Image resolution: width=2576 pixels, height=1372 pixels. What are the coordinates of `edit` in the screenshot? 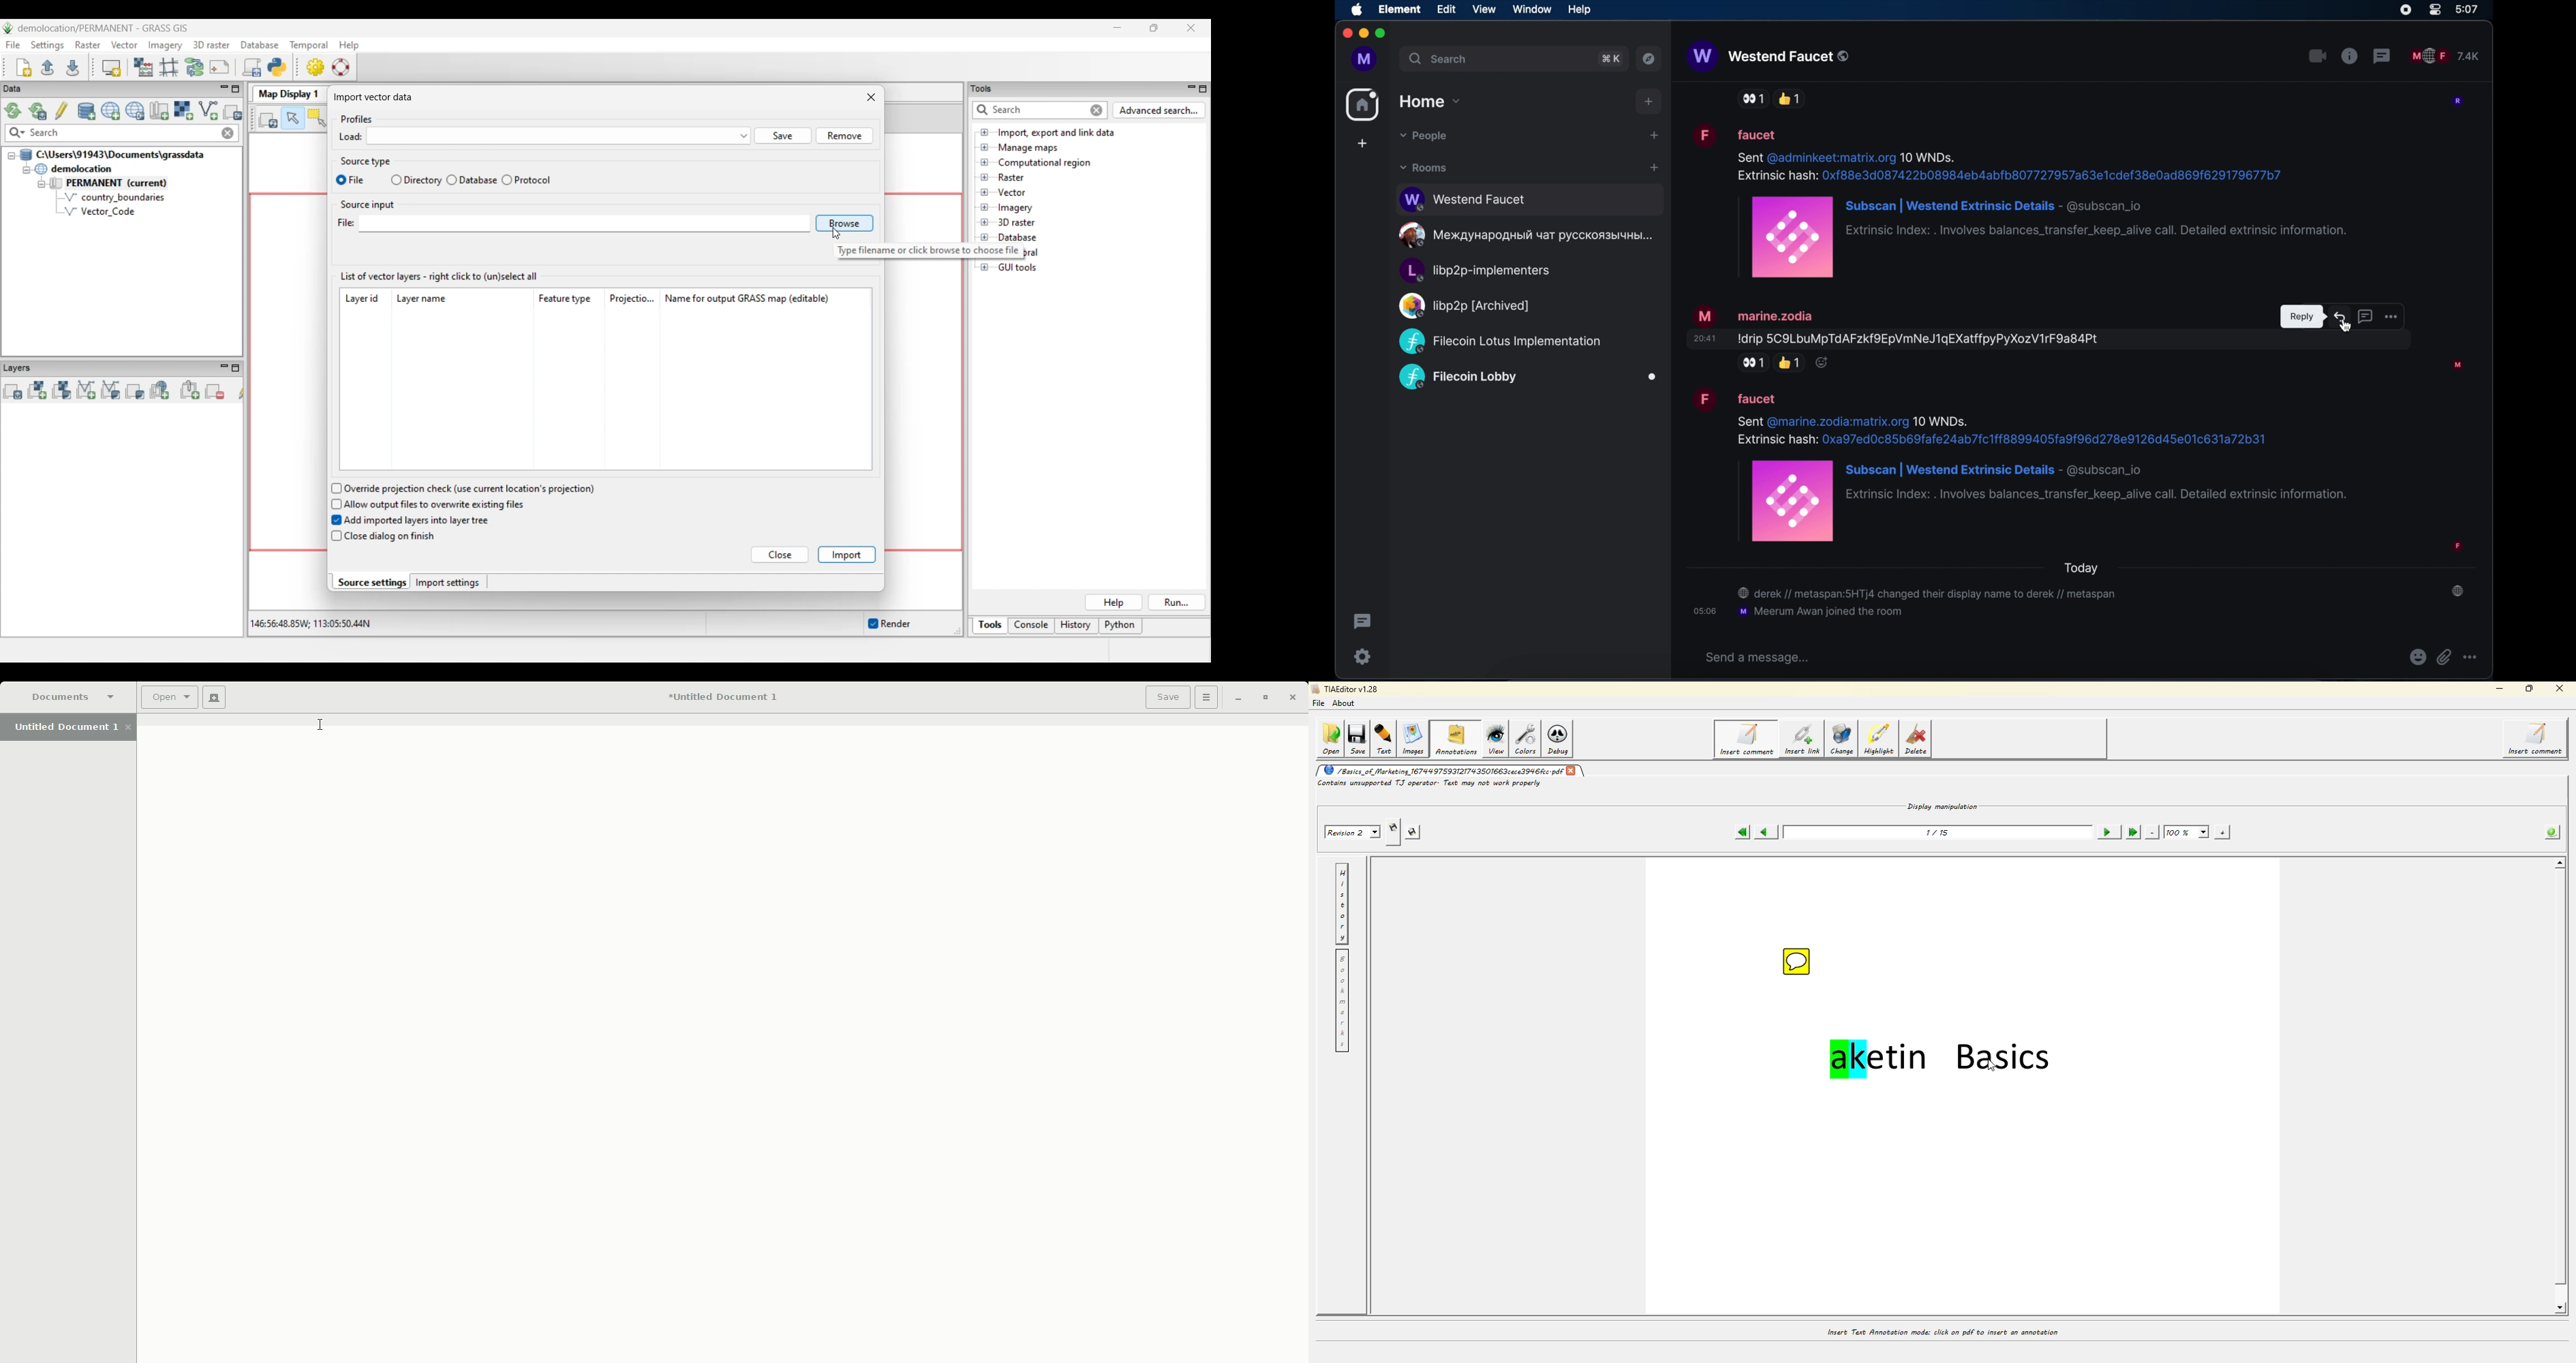 It's located at (1445, 9).